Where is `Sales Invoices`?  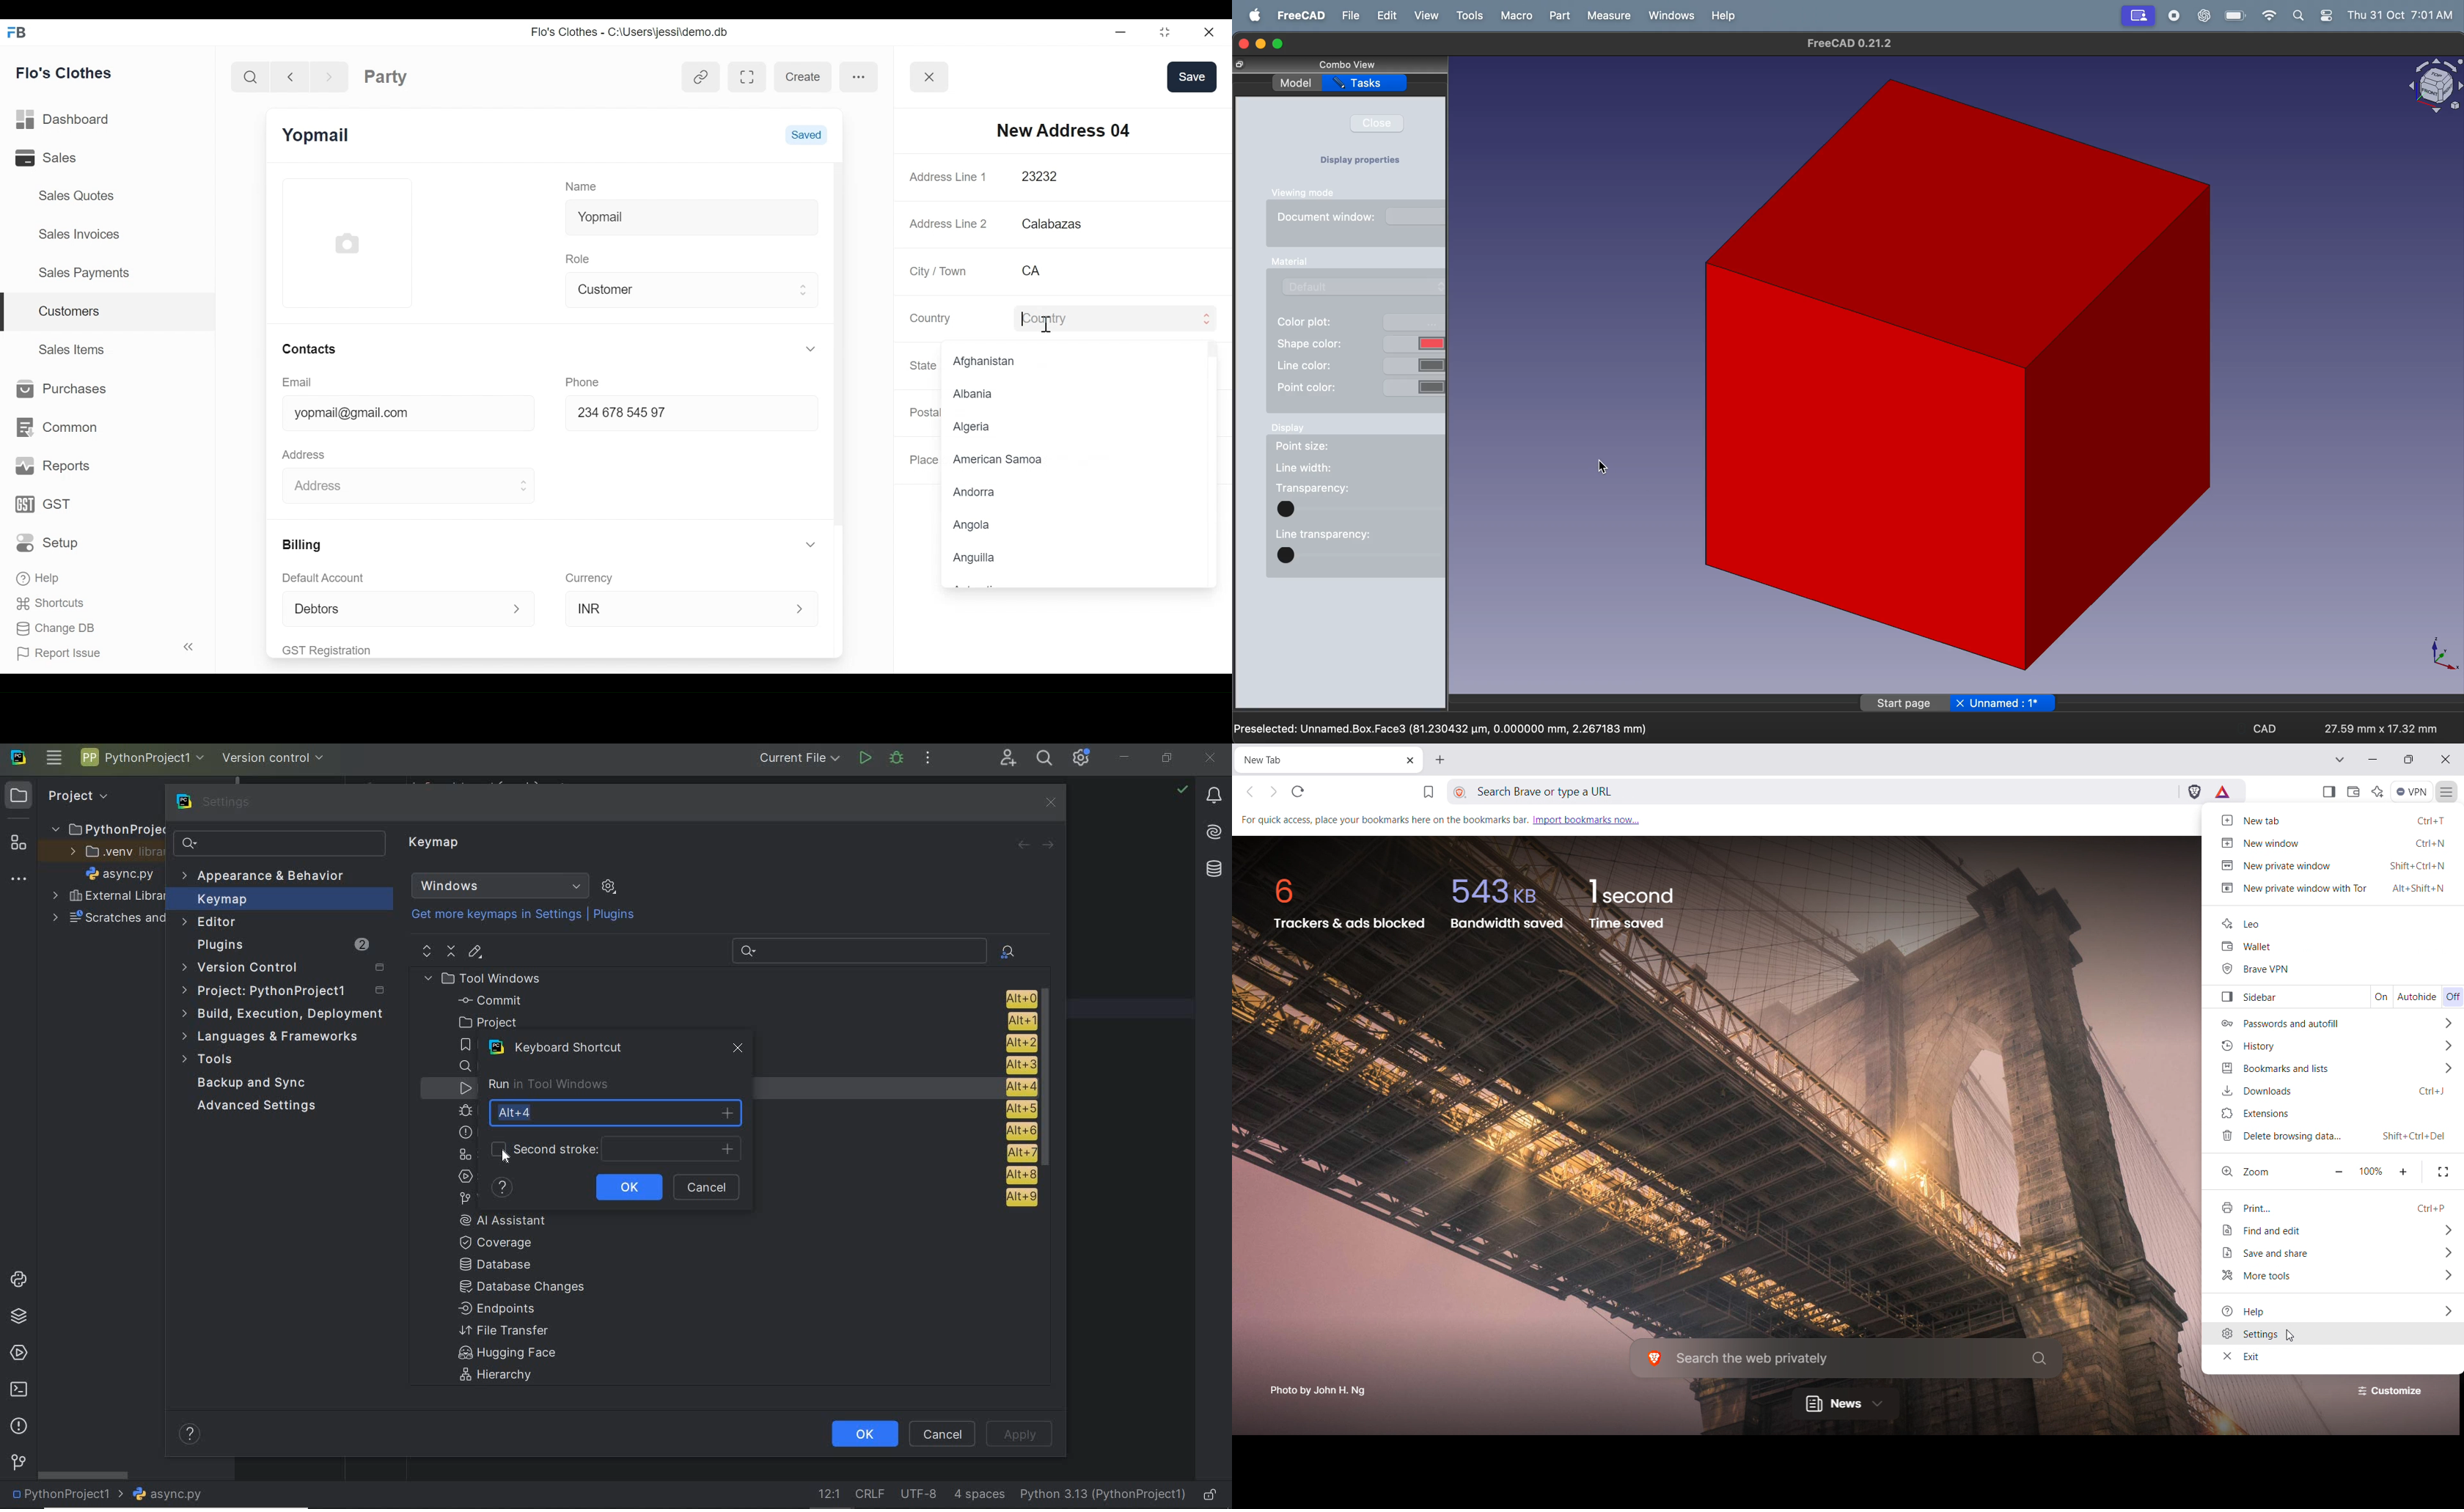 Sales Invoices is located at coordinates (81, 233).